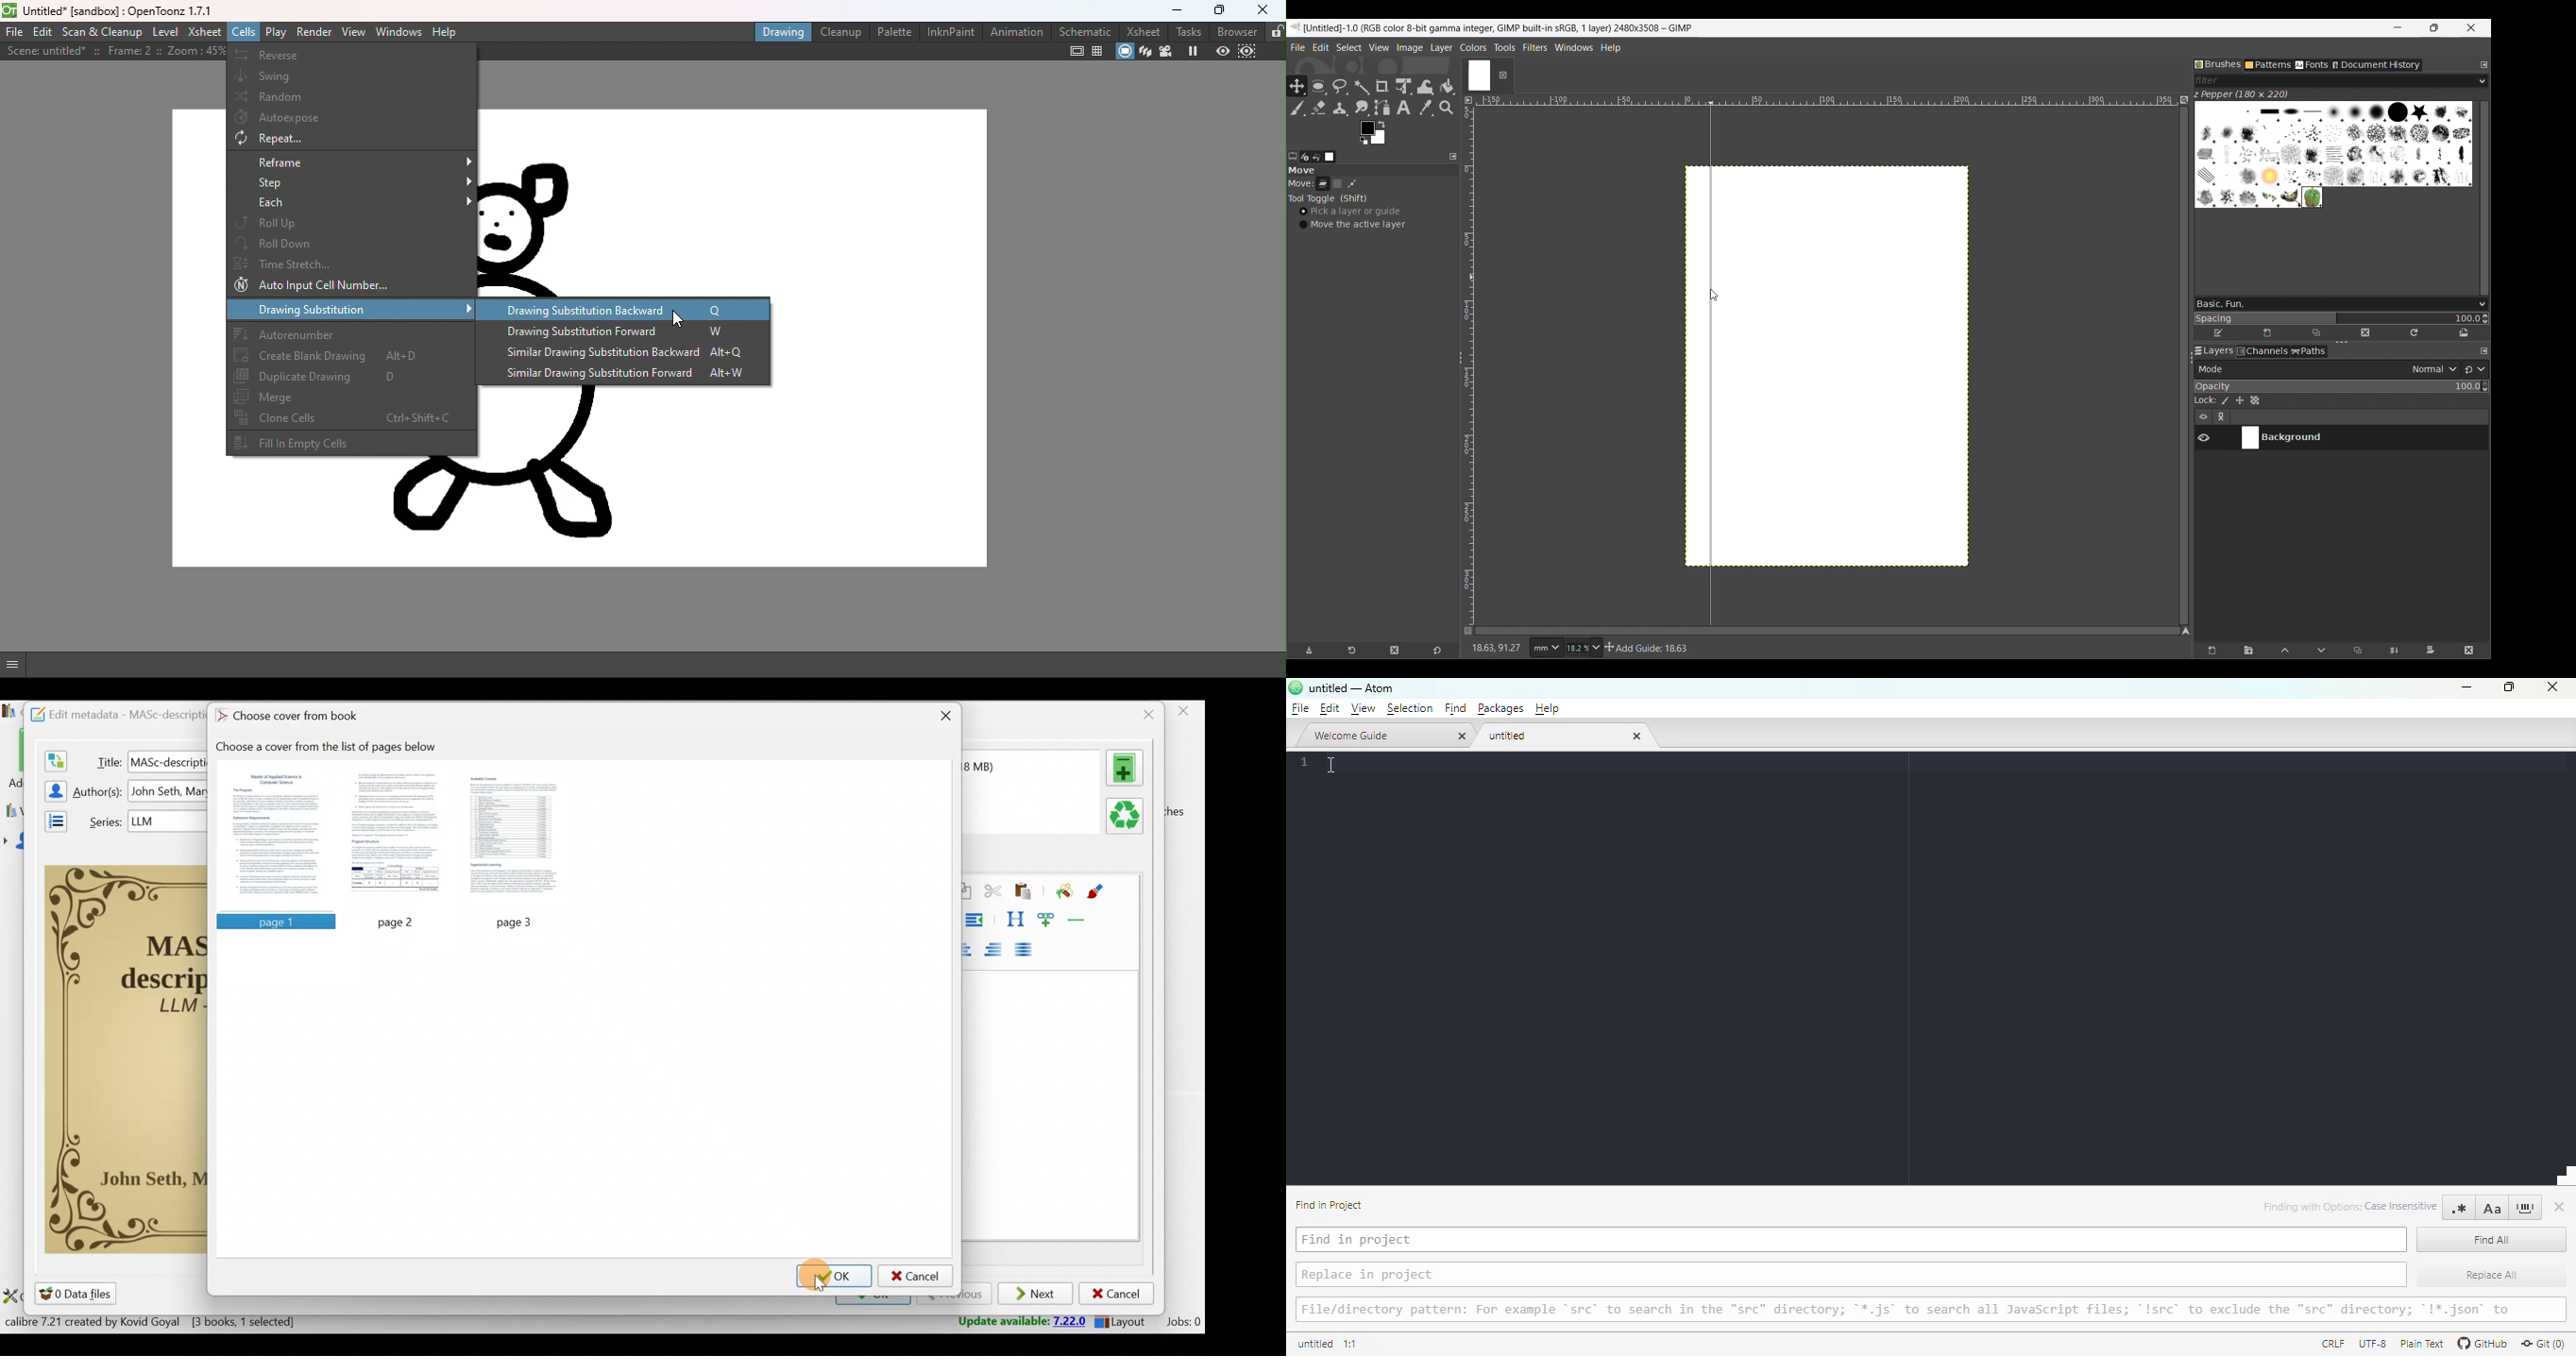  Describe the element at coordinates (1239, 31) in the screenshot. I see `Browser` at that location.